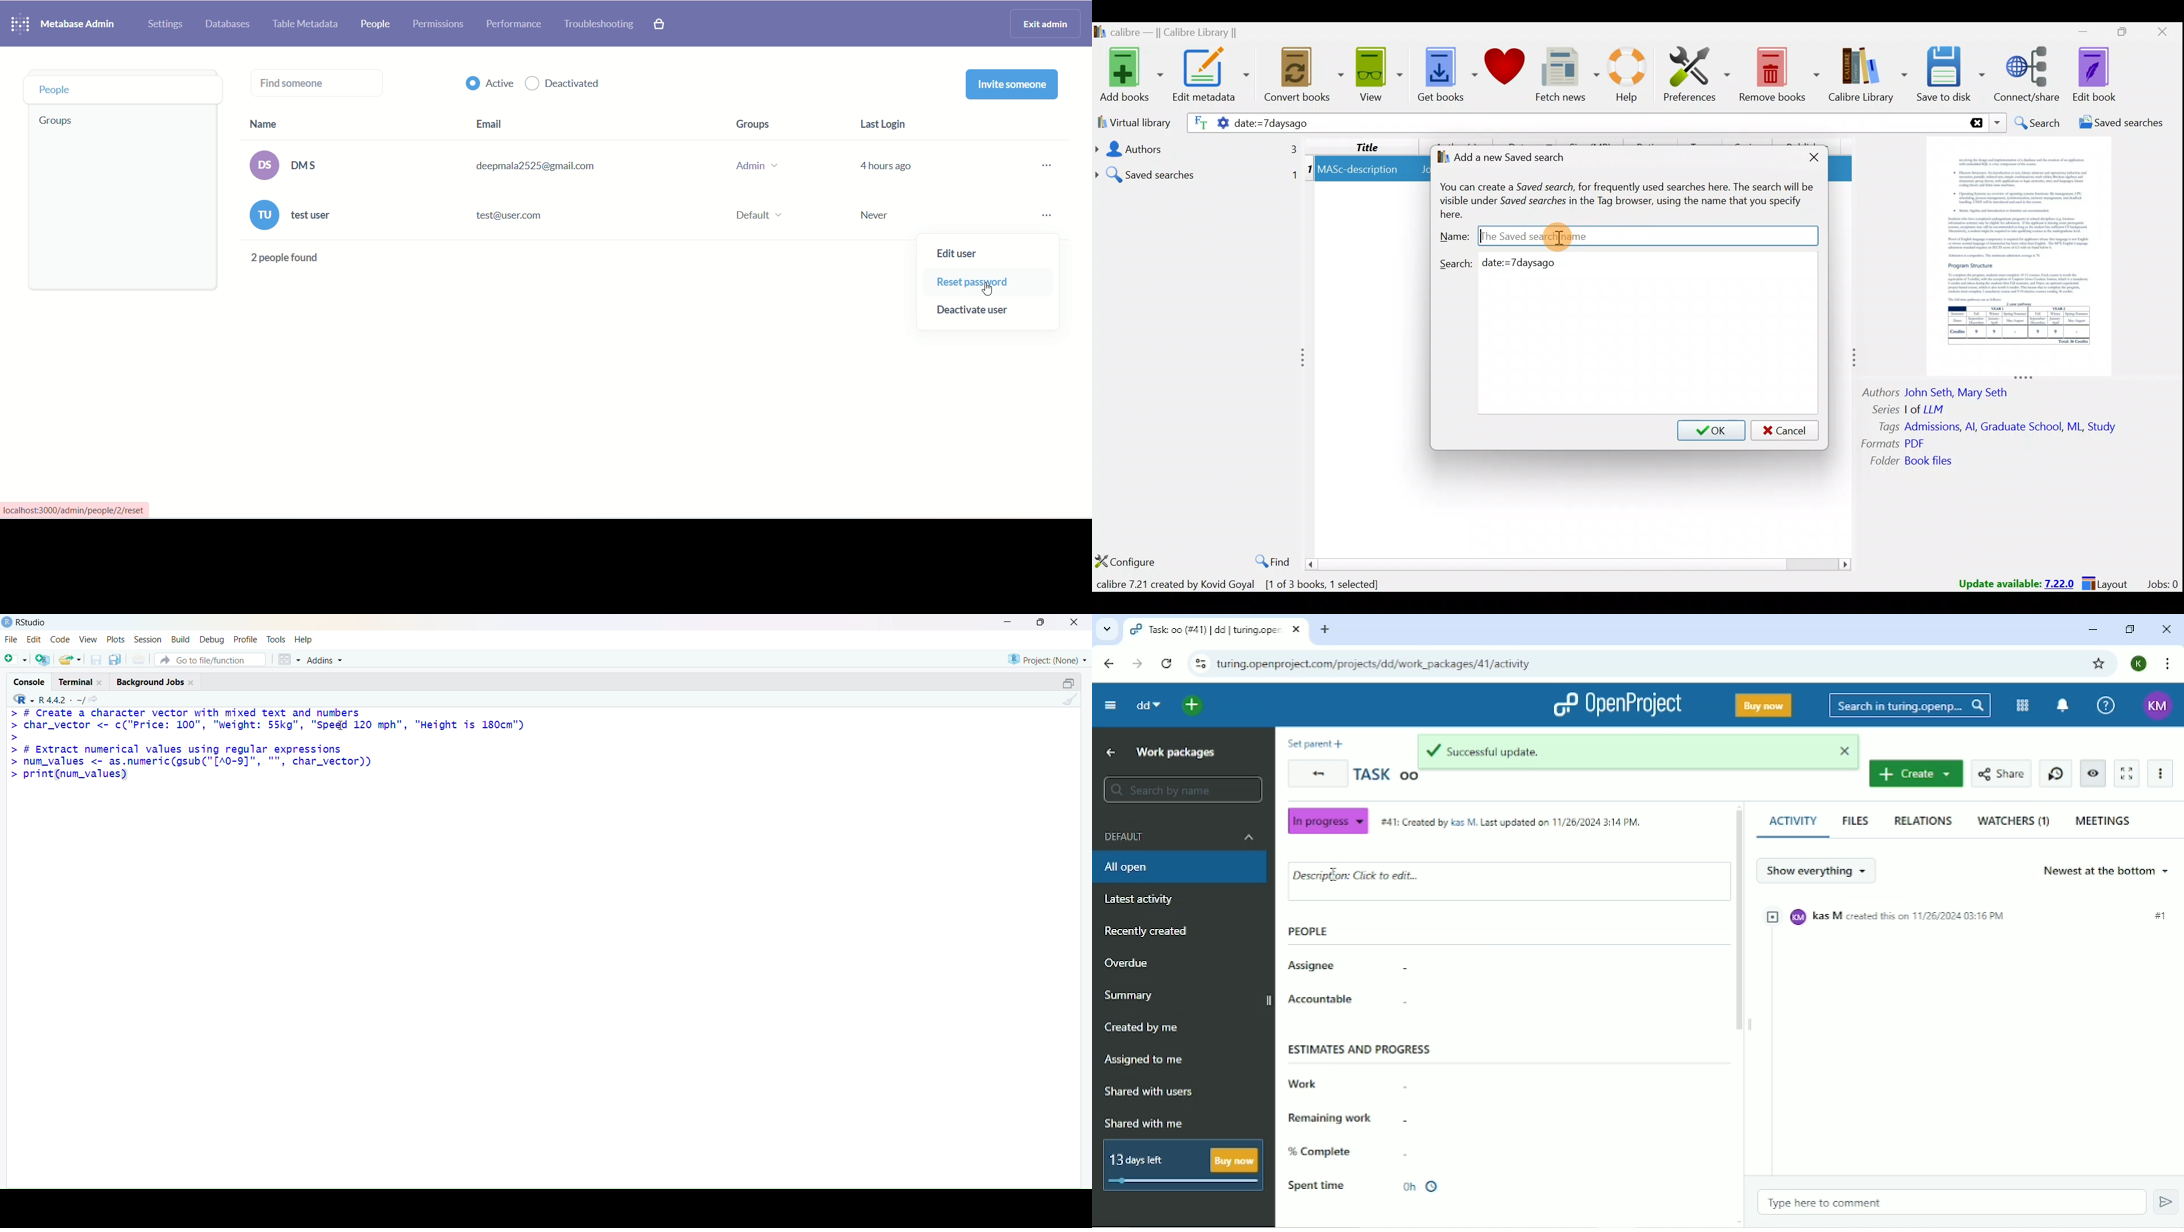 This screenshot has height=1232, width=2184. I want to click on Close, so click(1809, 156).